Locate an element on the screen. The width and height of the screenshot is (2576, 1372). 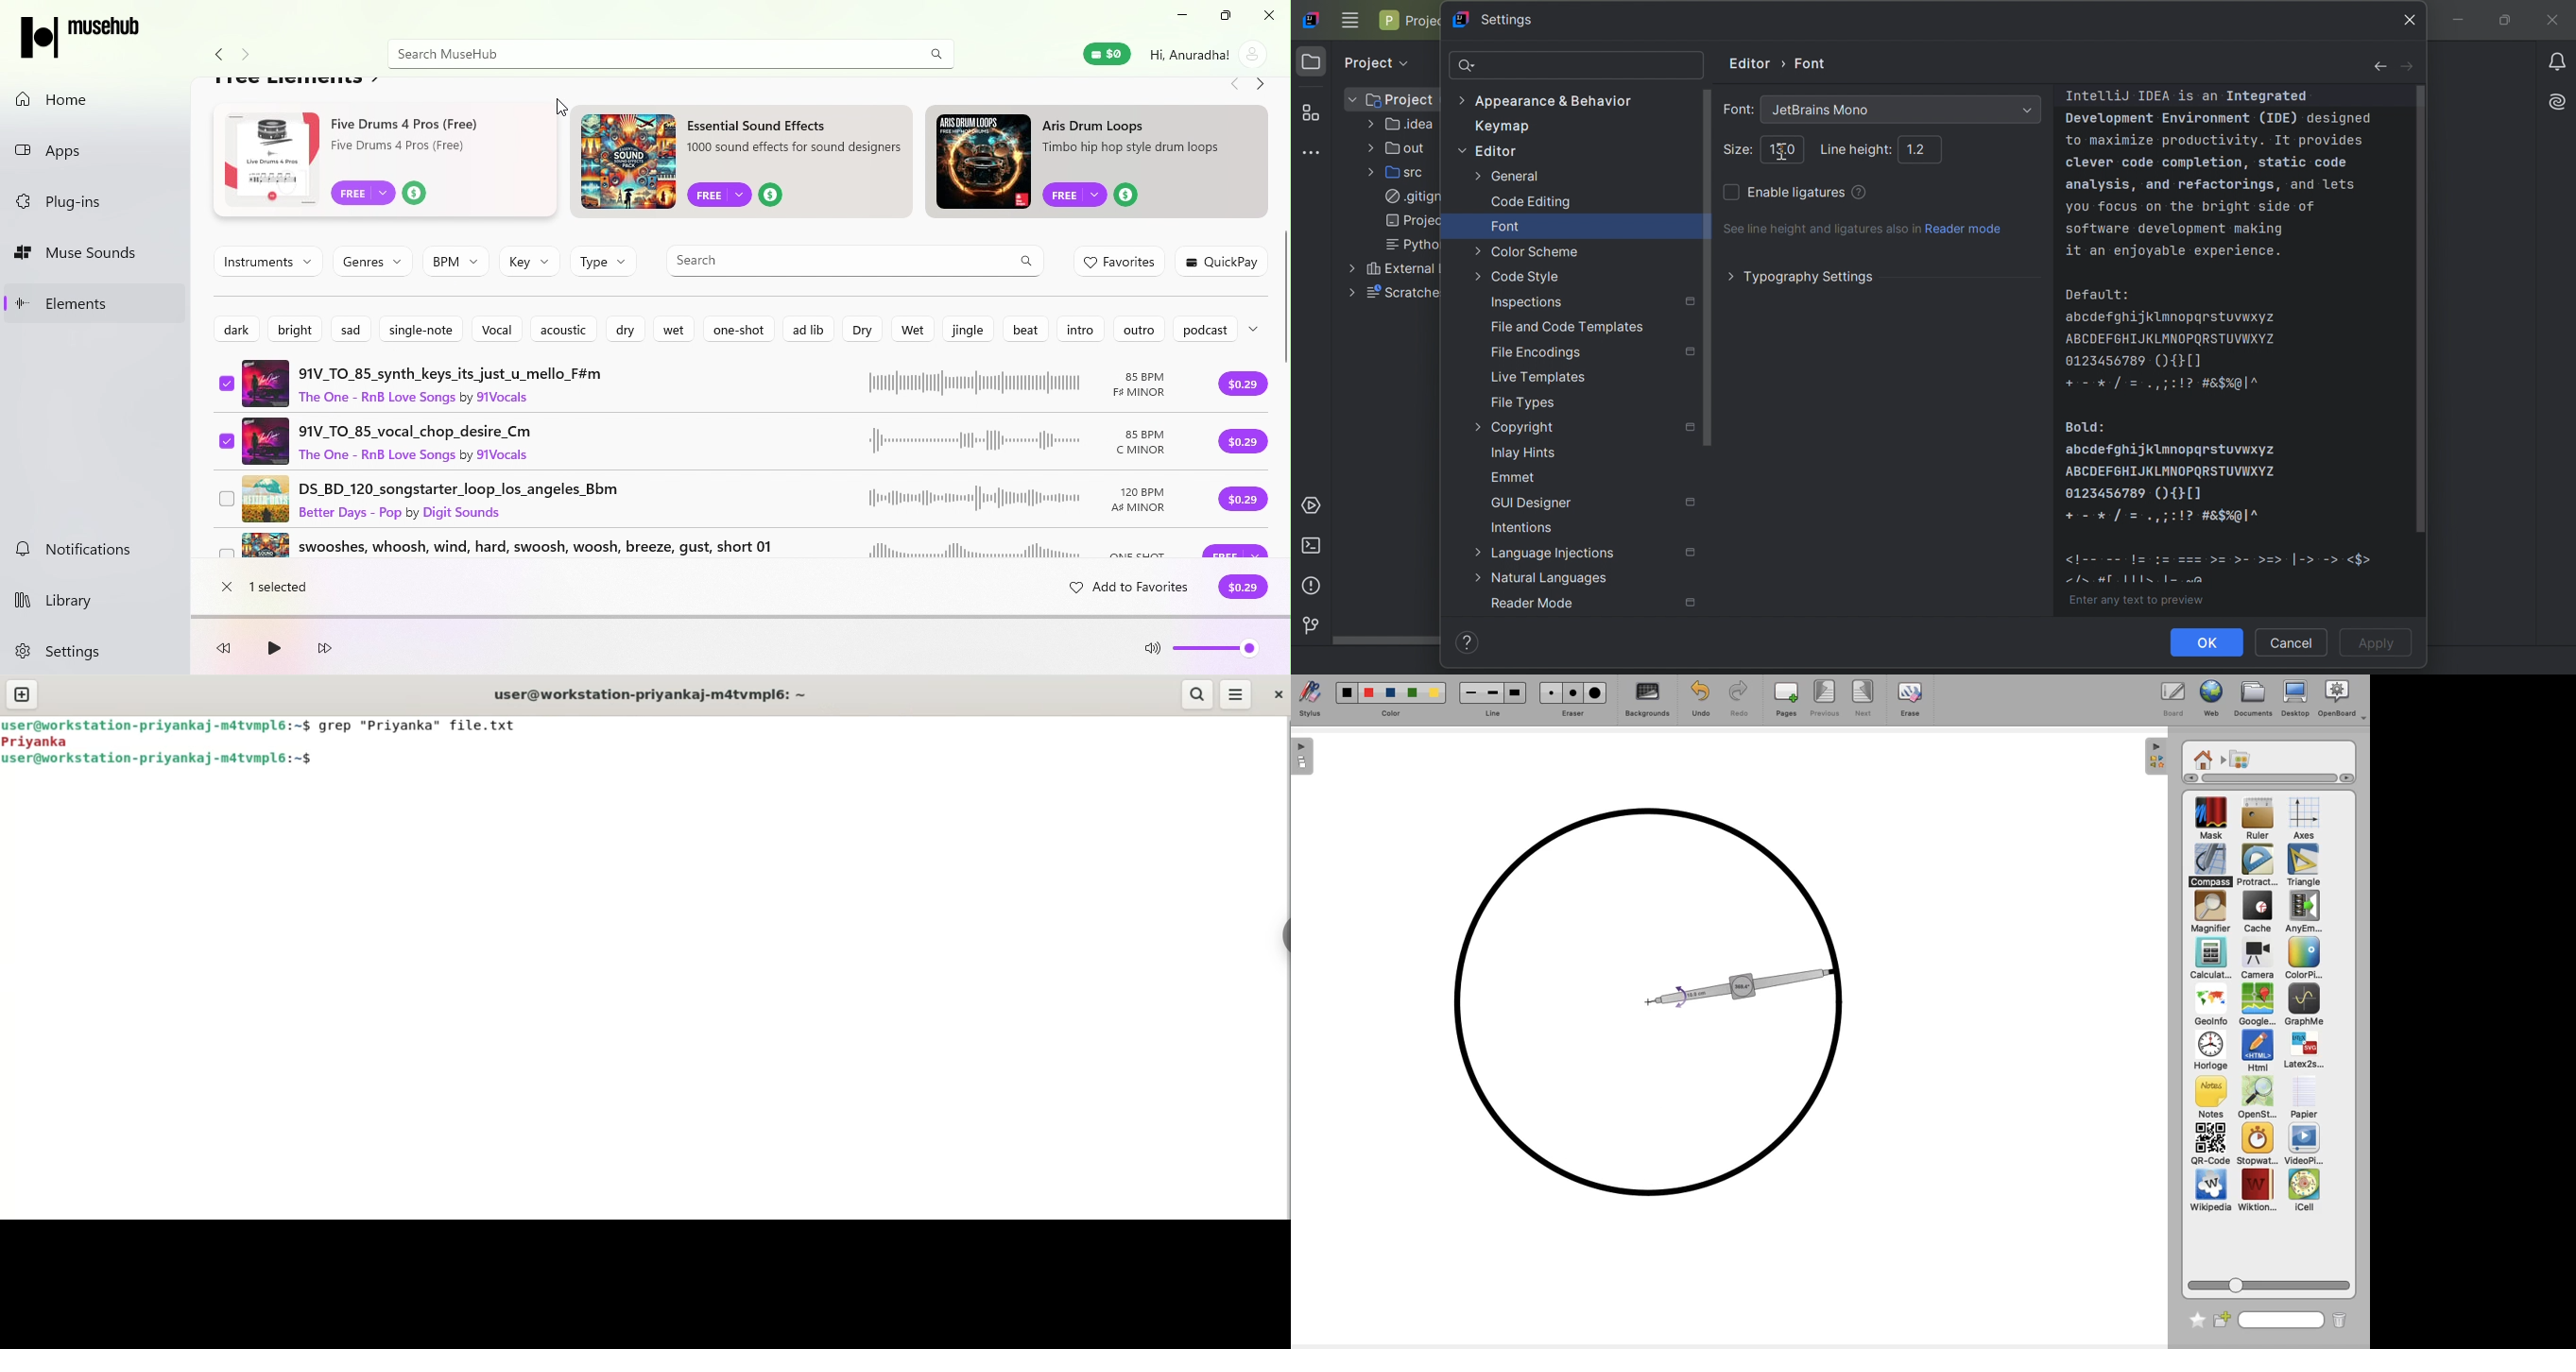
scroll bar is located at coordinates (1286, 341).